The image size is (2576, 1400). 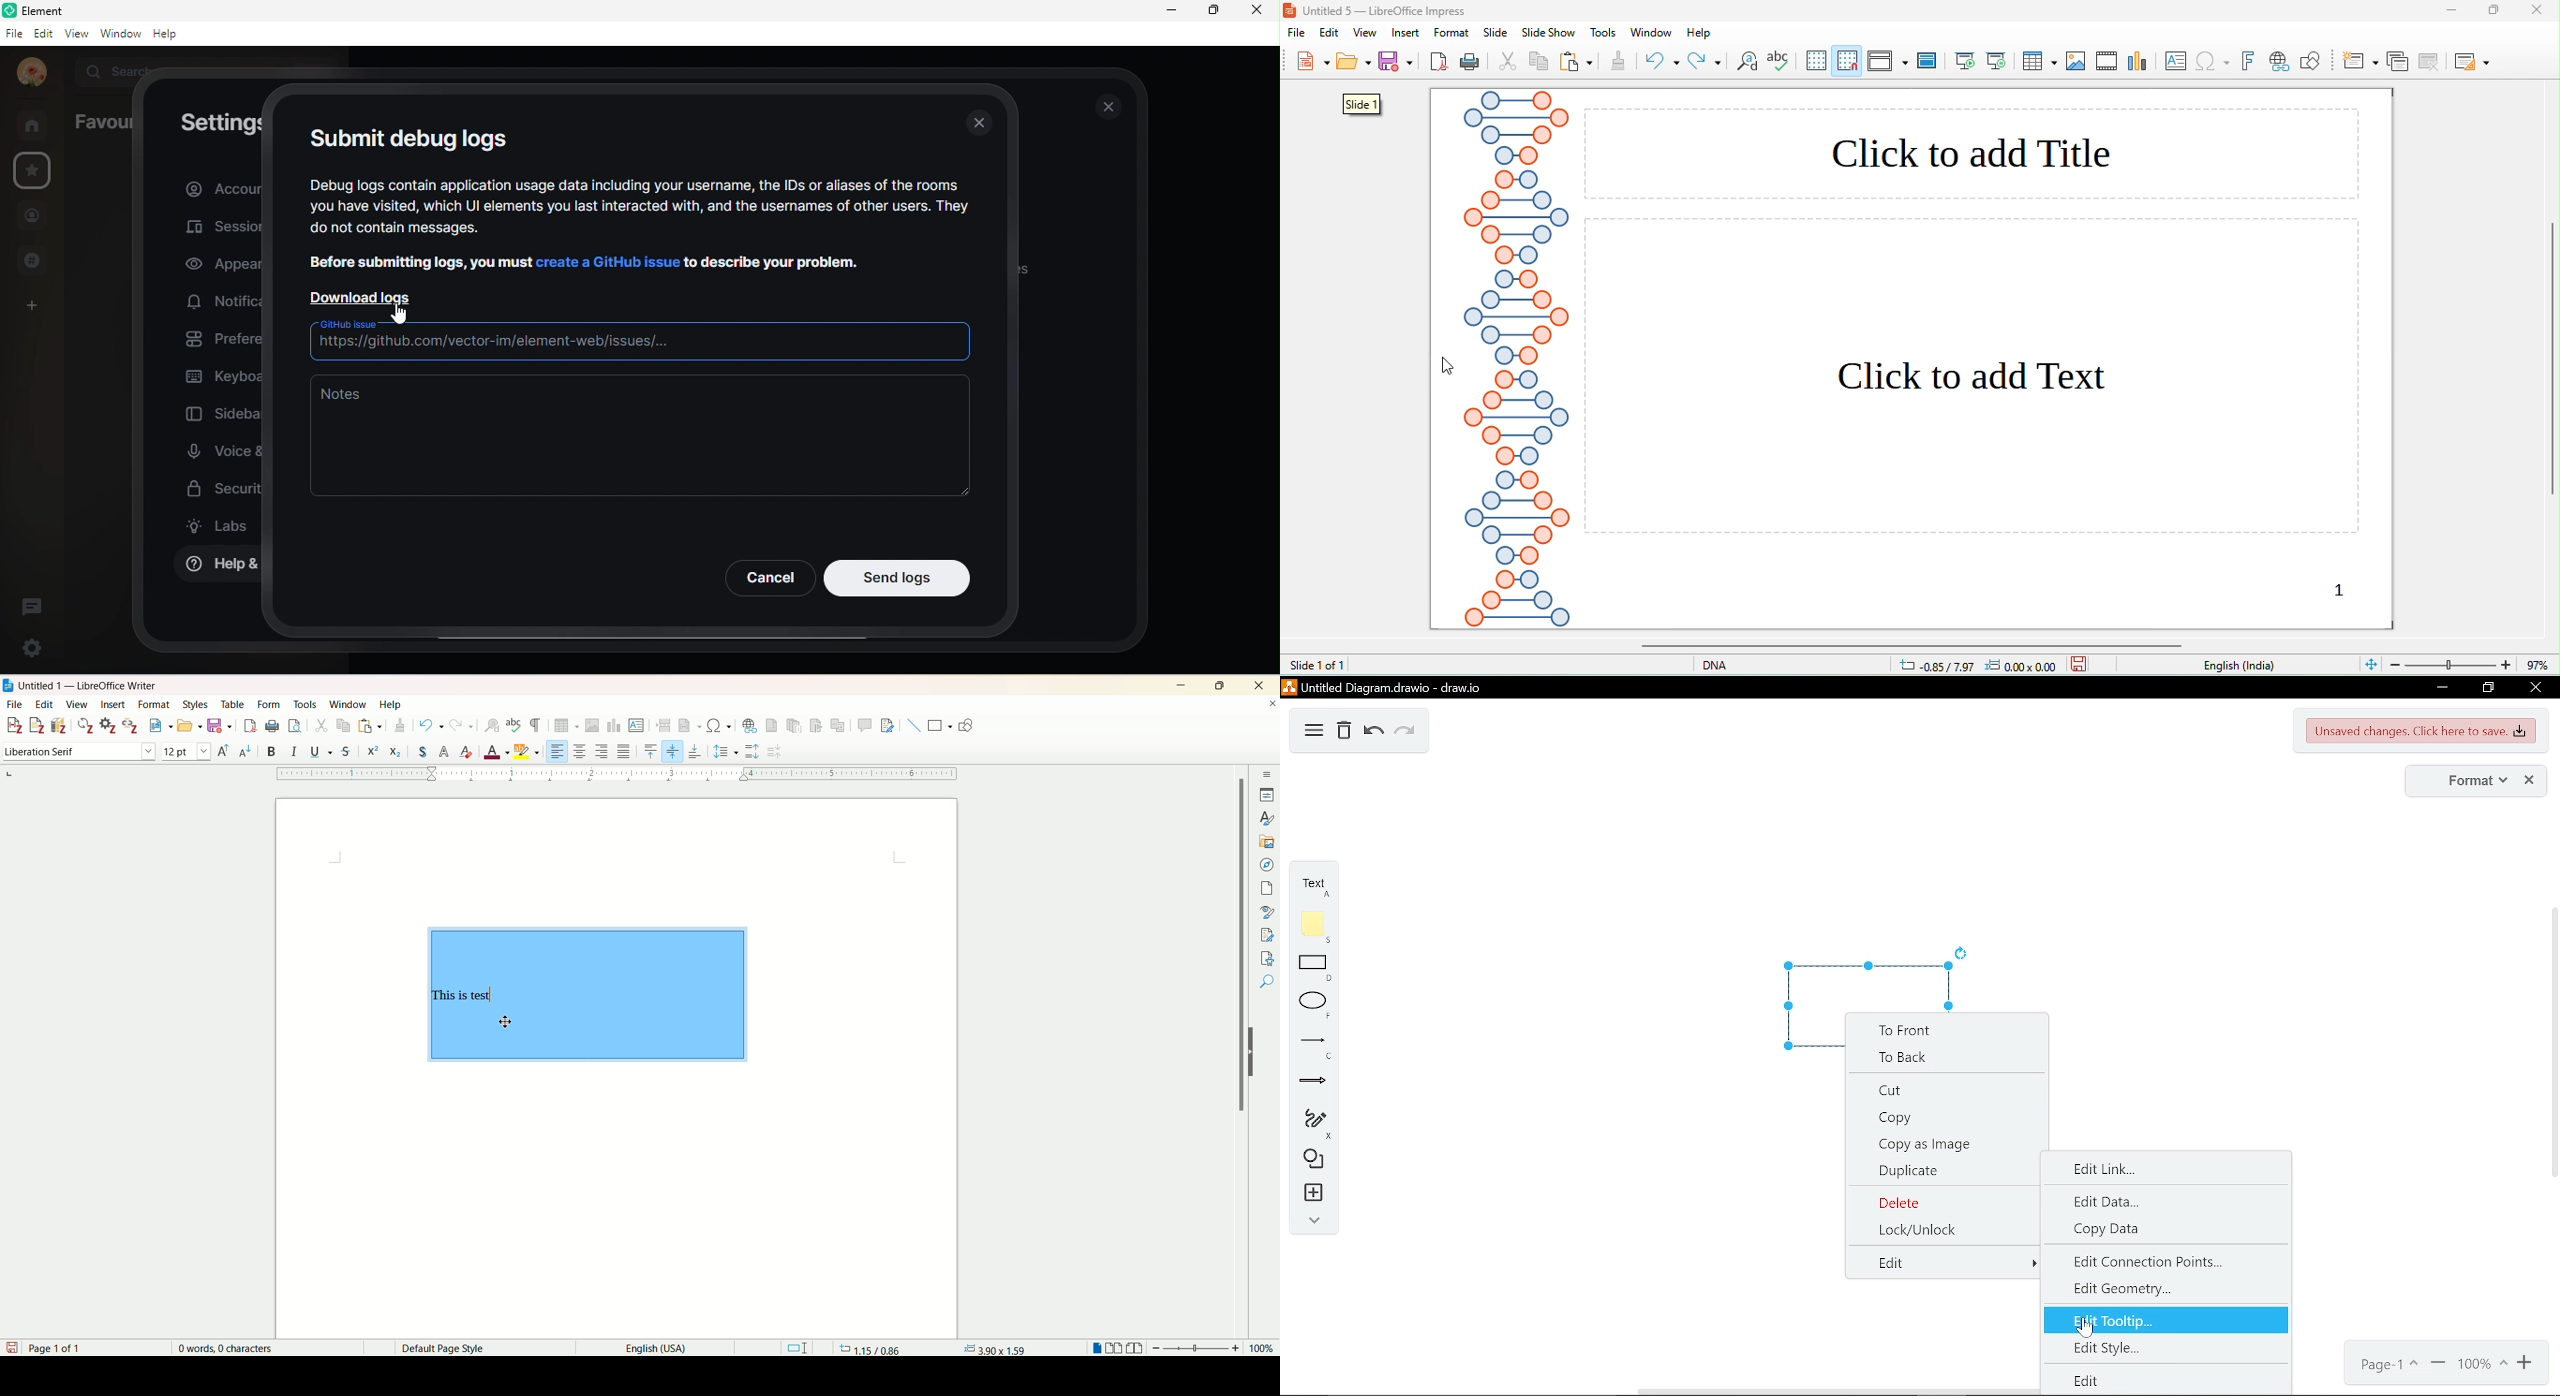 What do you see at coordinates (1943, 1172) in the screenshot?
I see `duplicate` at bounding box center [1943, 1172].